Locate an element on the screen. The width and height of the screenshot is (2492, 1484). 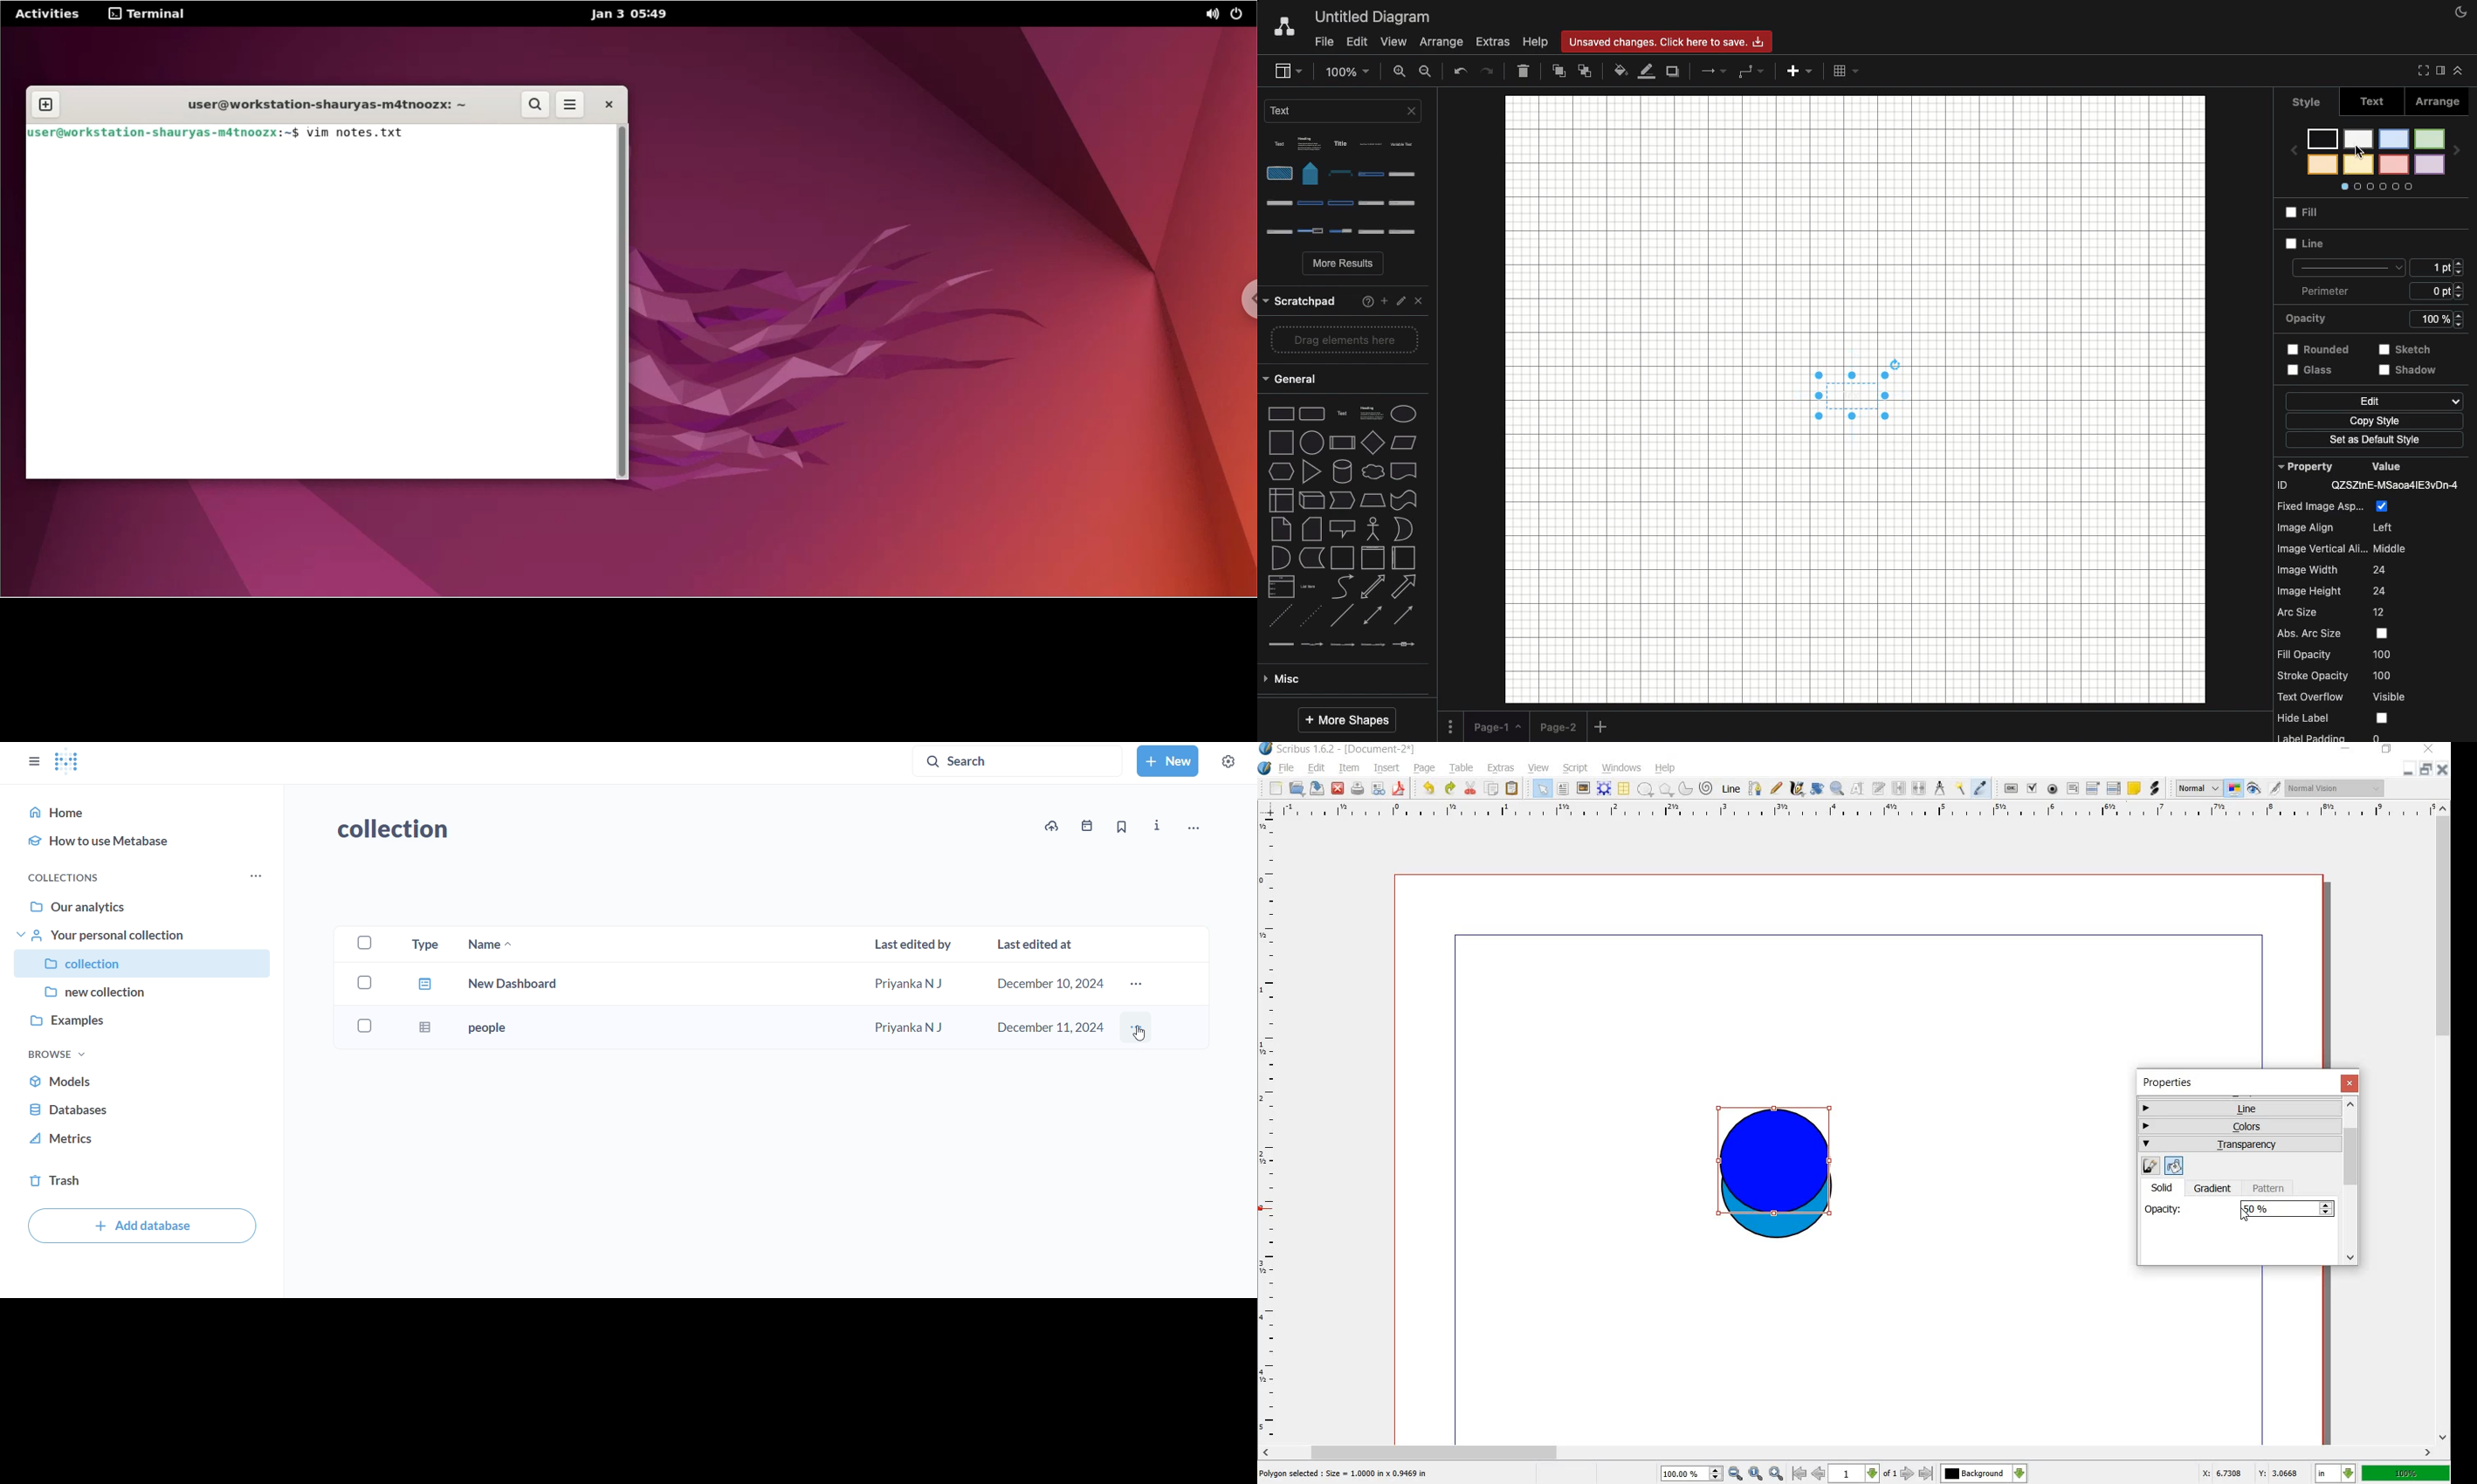
people is located at coordinates (485, 1027).